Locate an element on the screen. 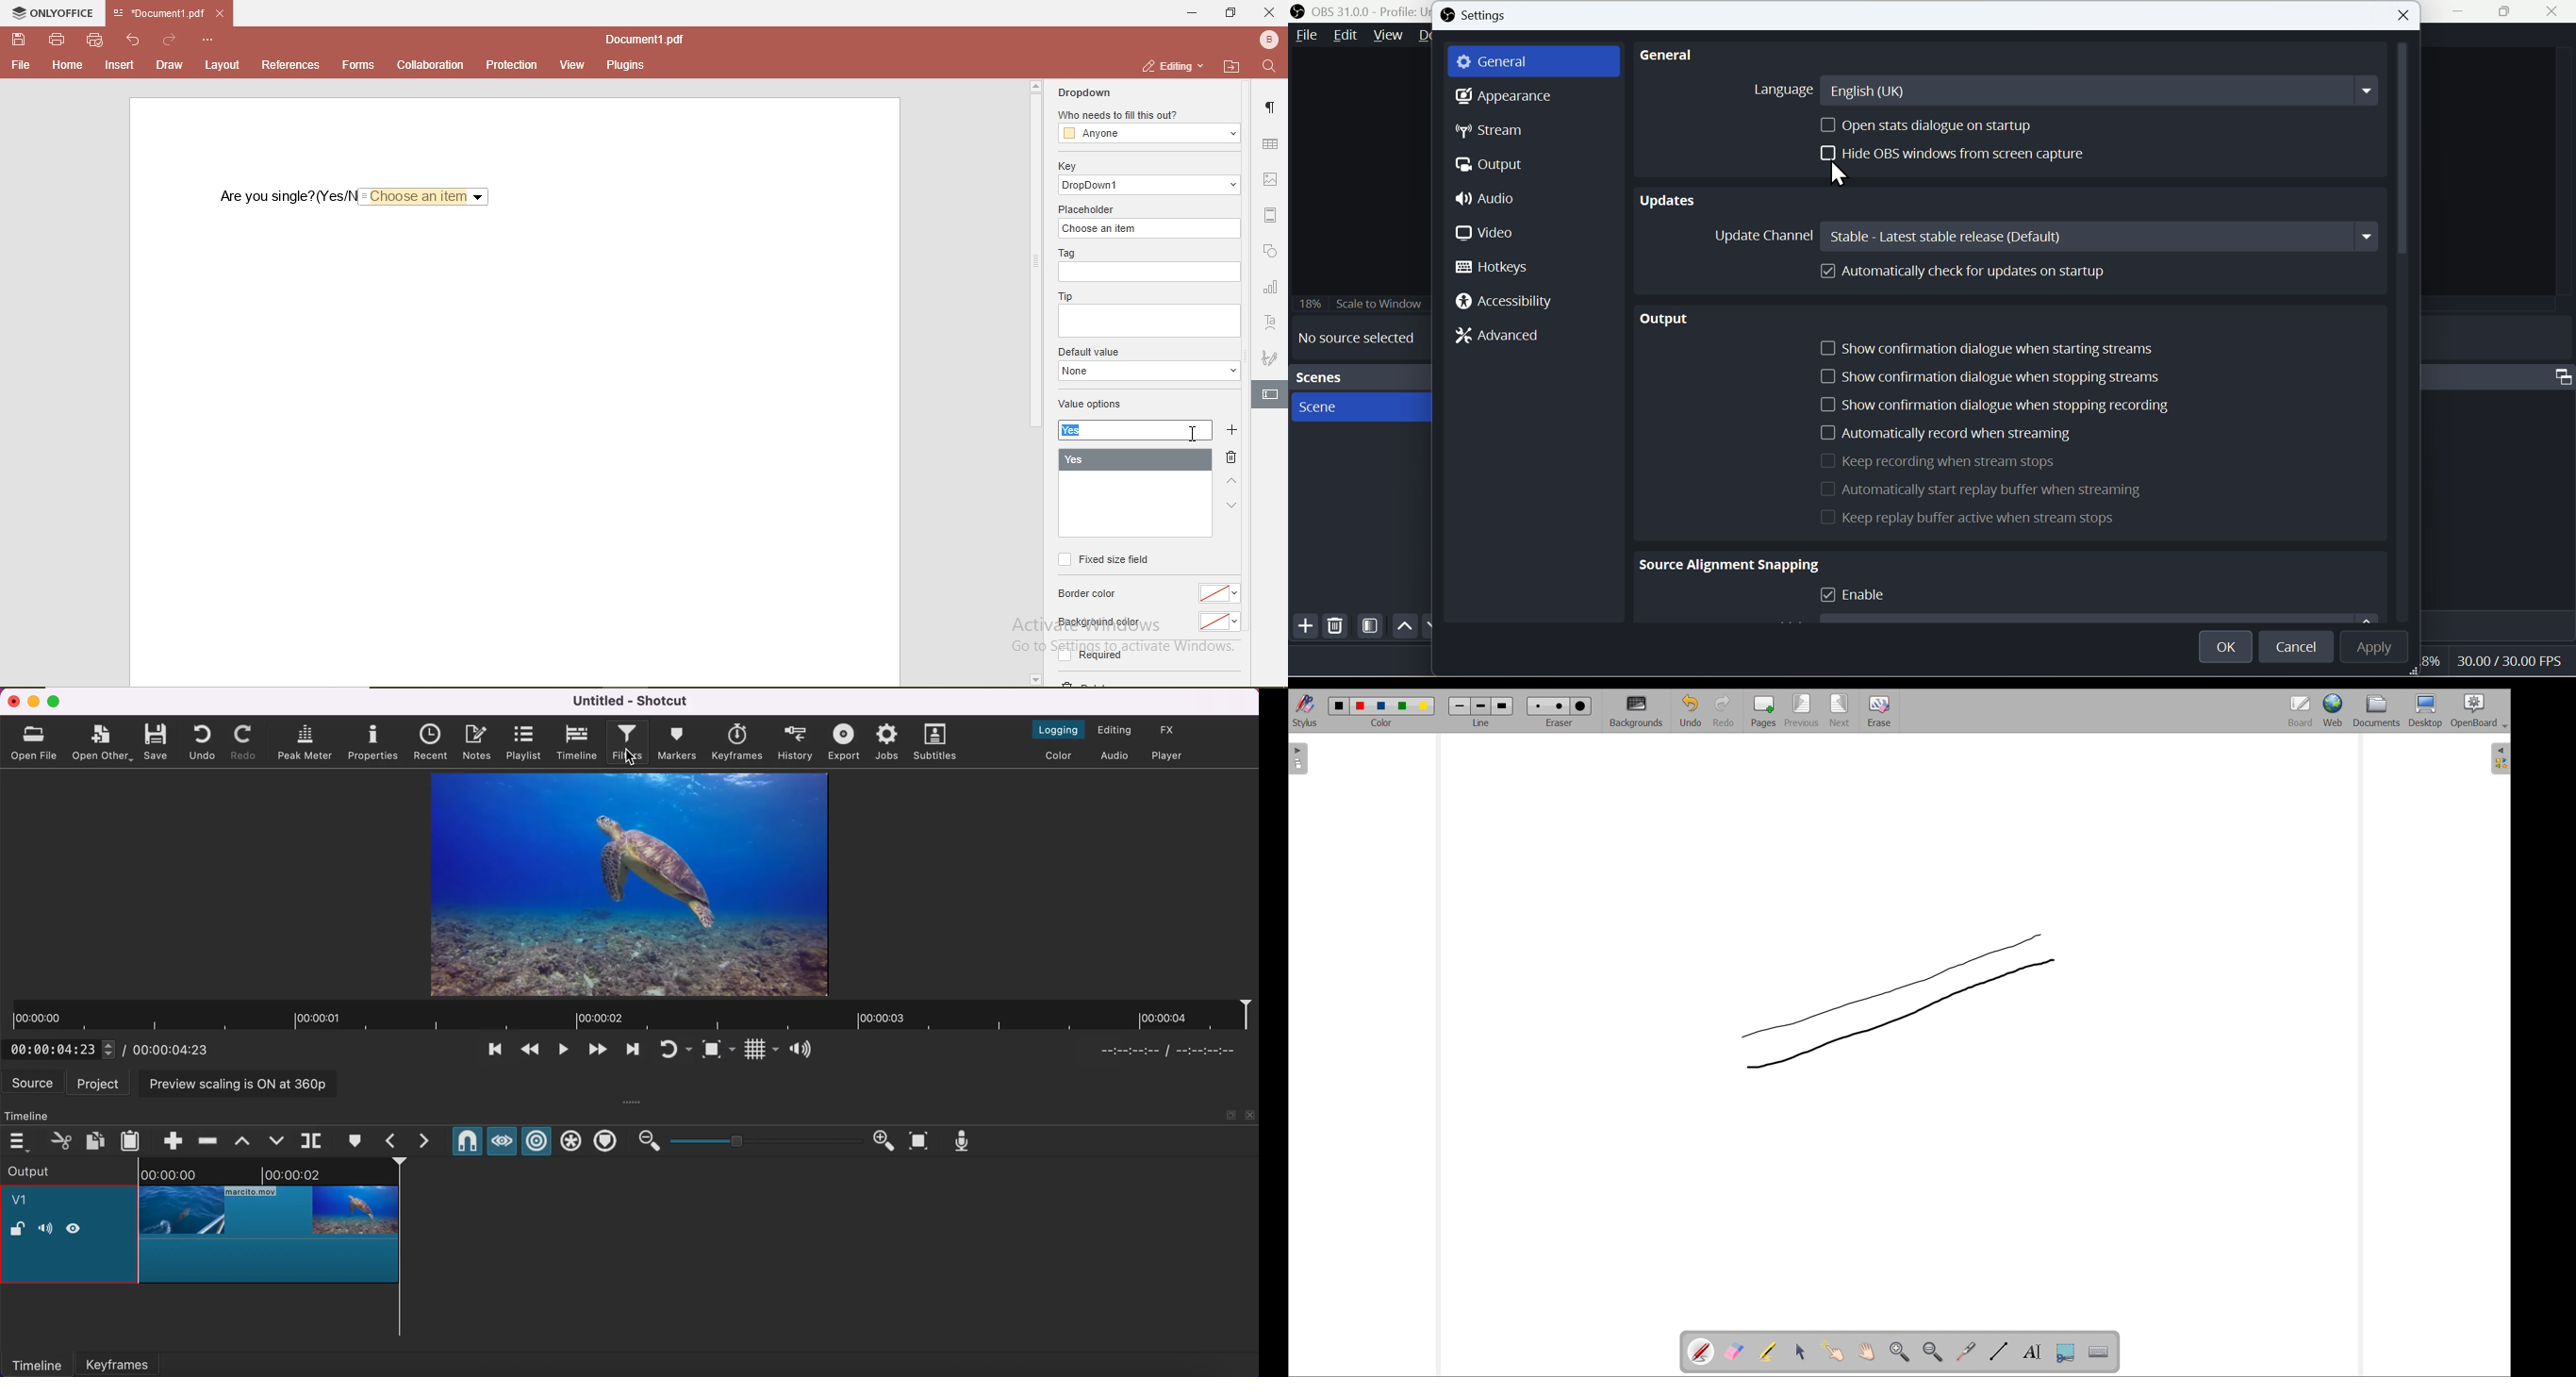  Language is located at coordinates (1778, 89).